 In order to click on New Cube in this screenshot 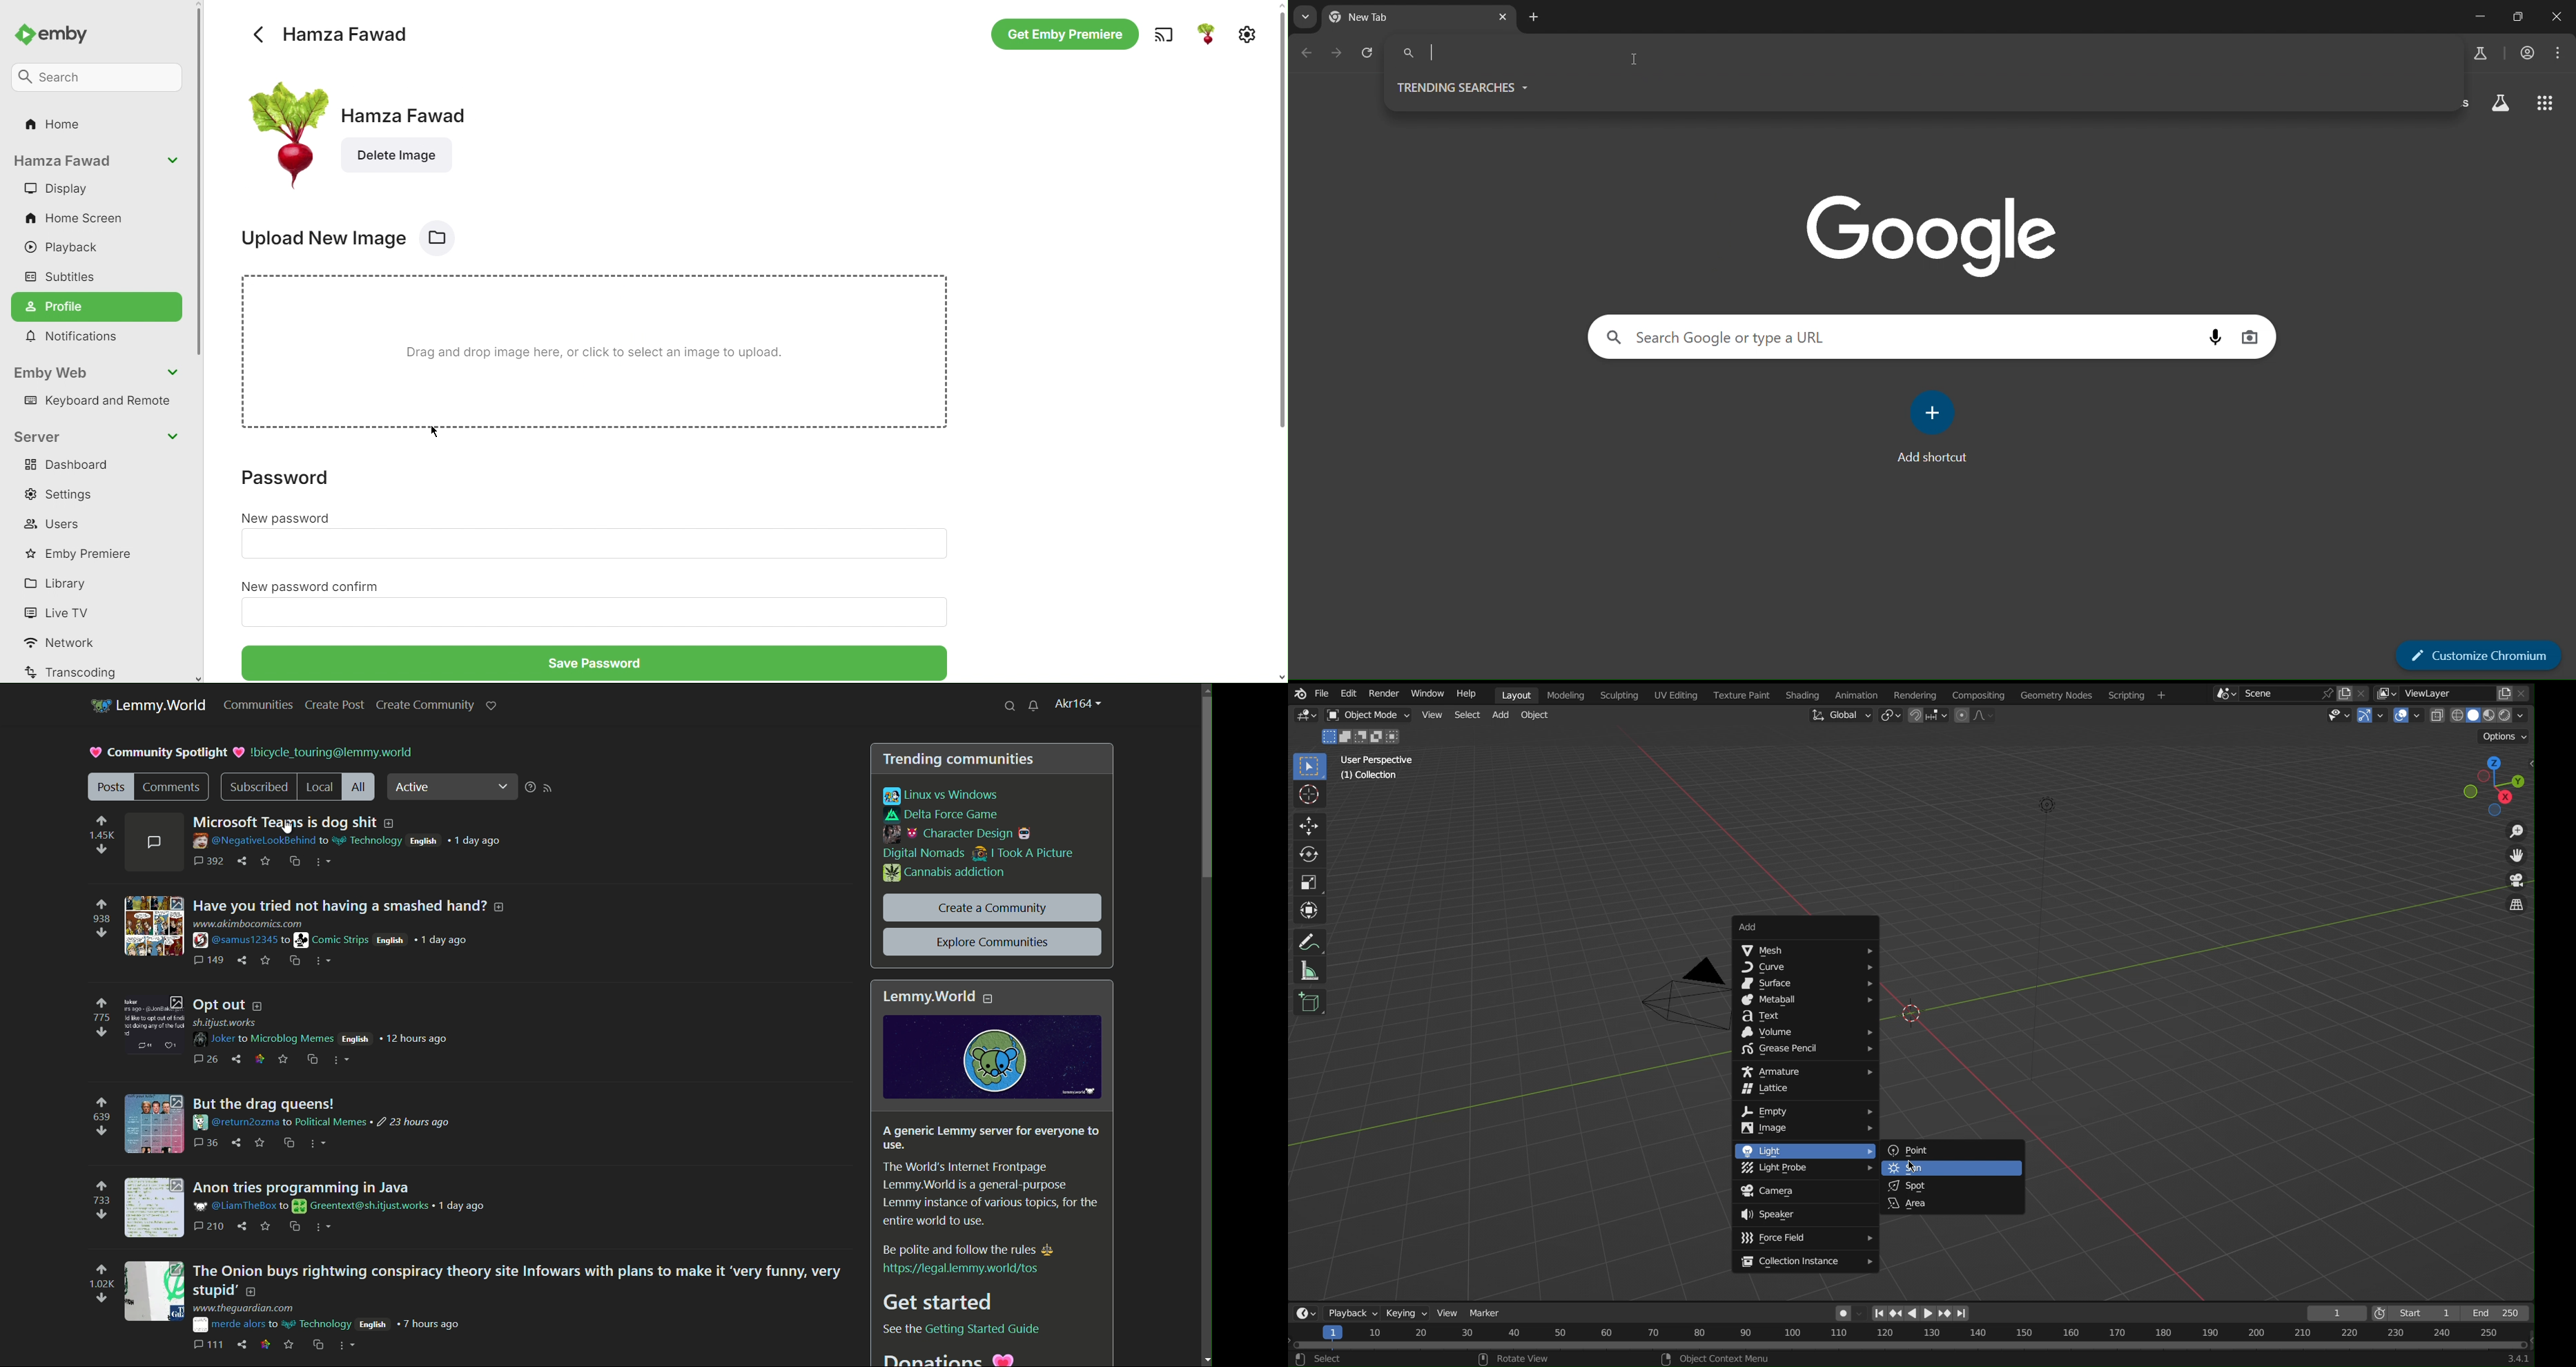, I will do `click(1310, 1001)`.